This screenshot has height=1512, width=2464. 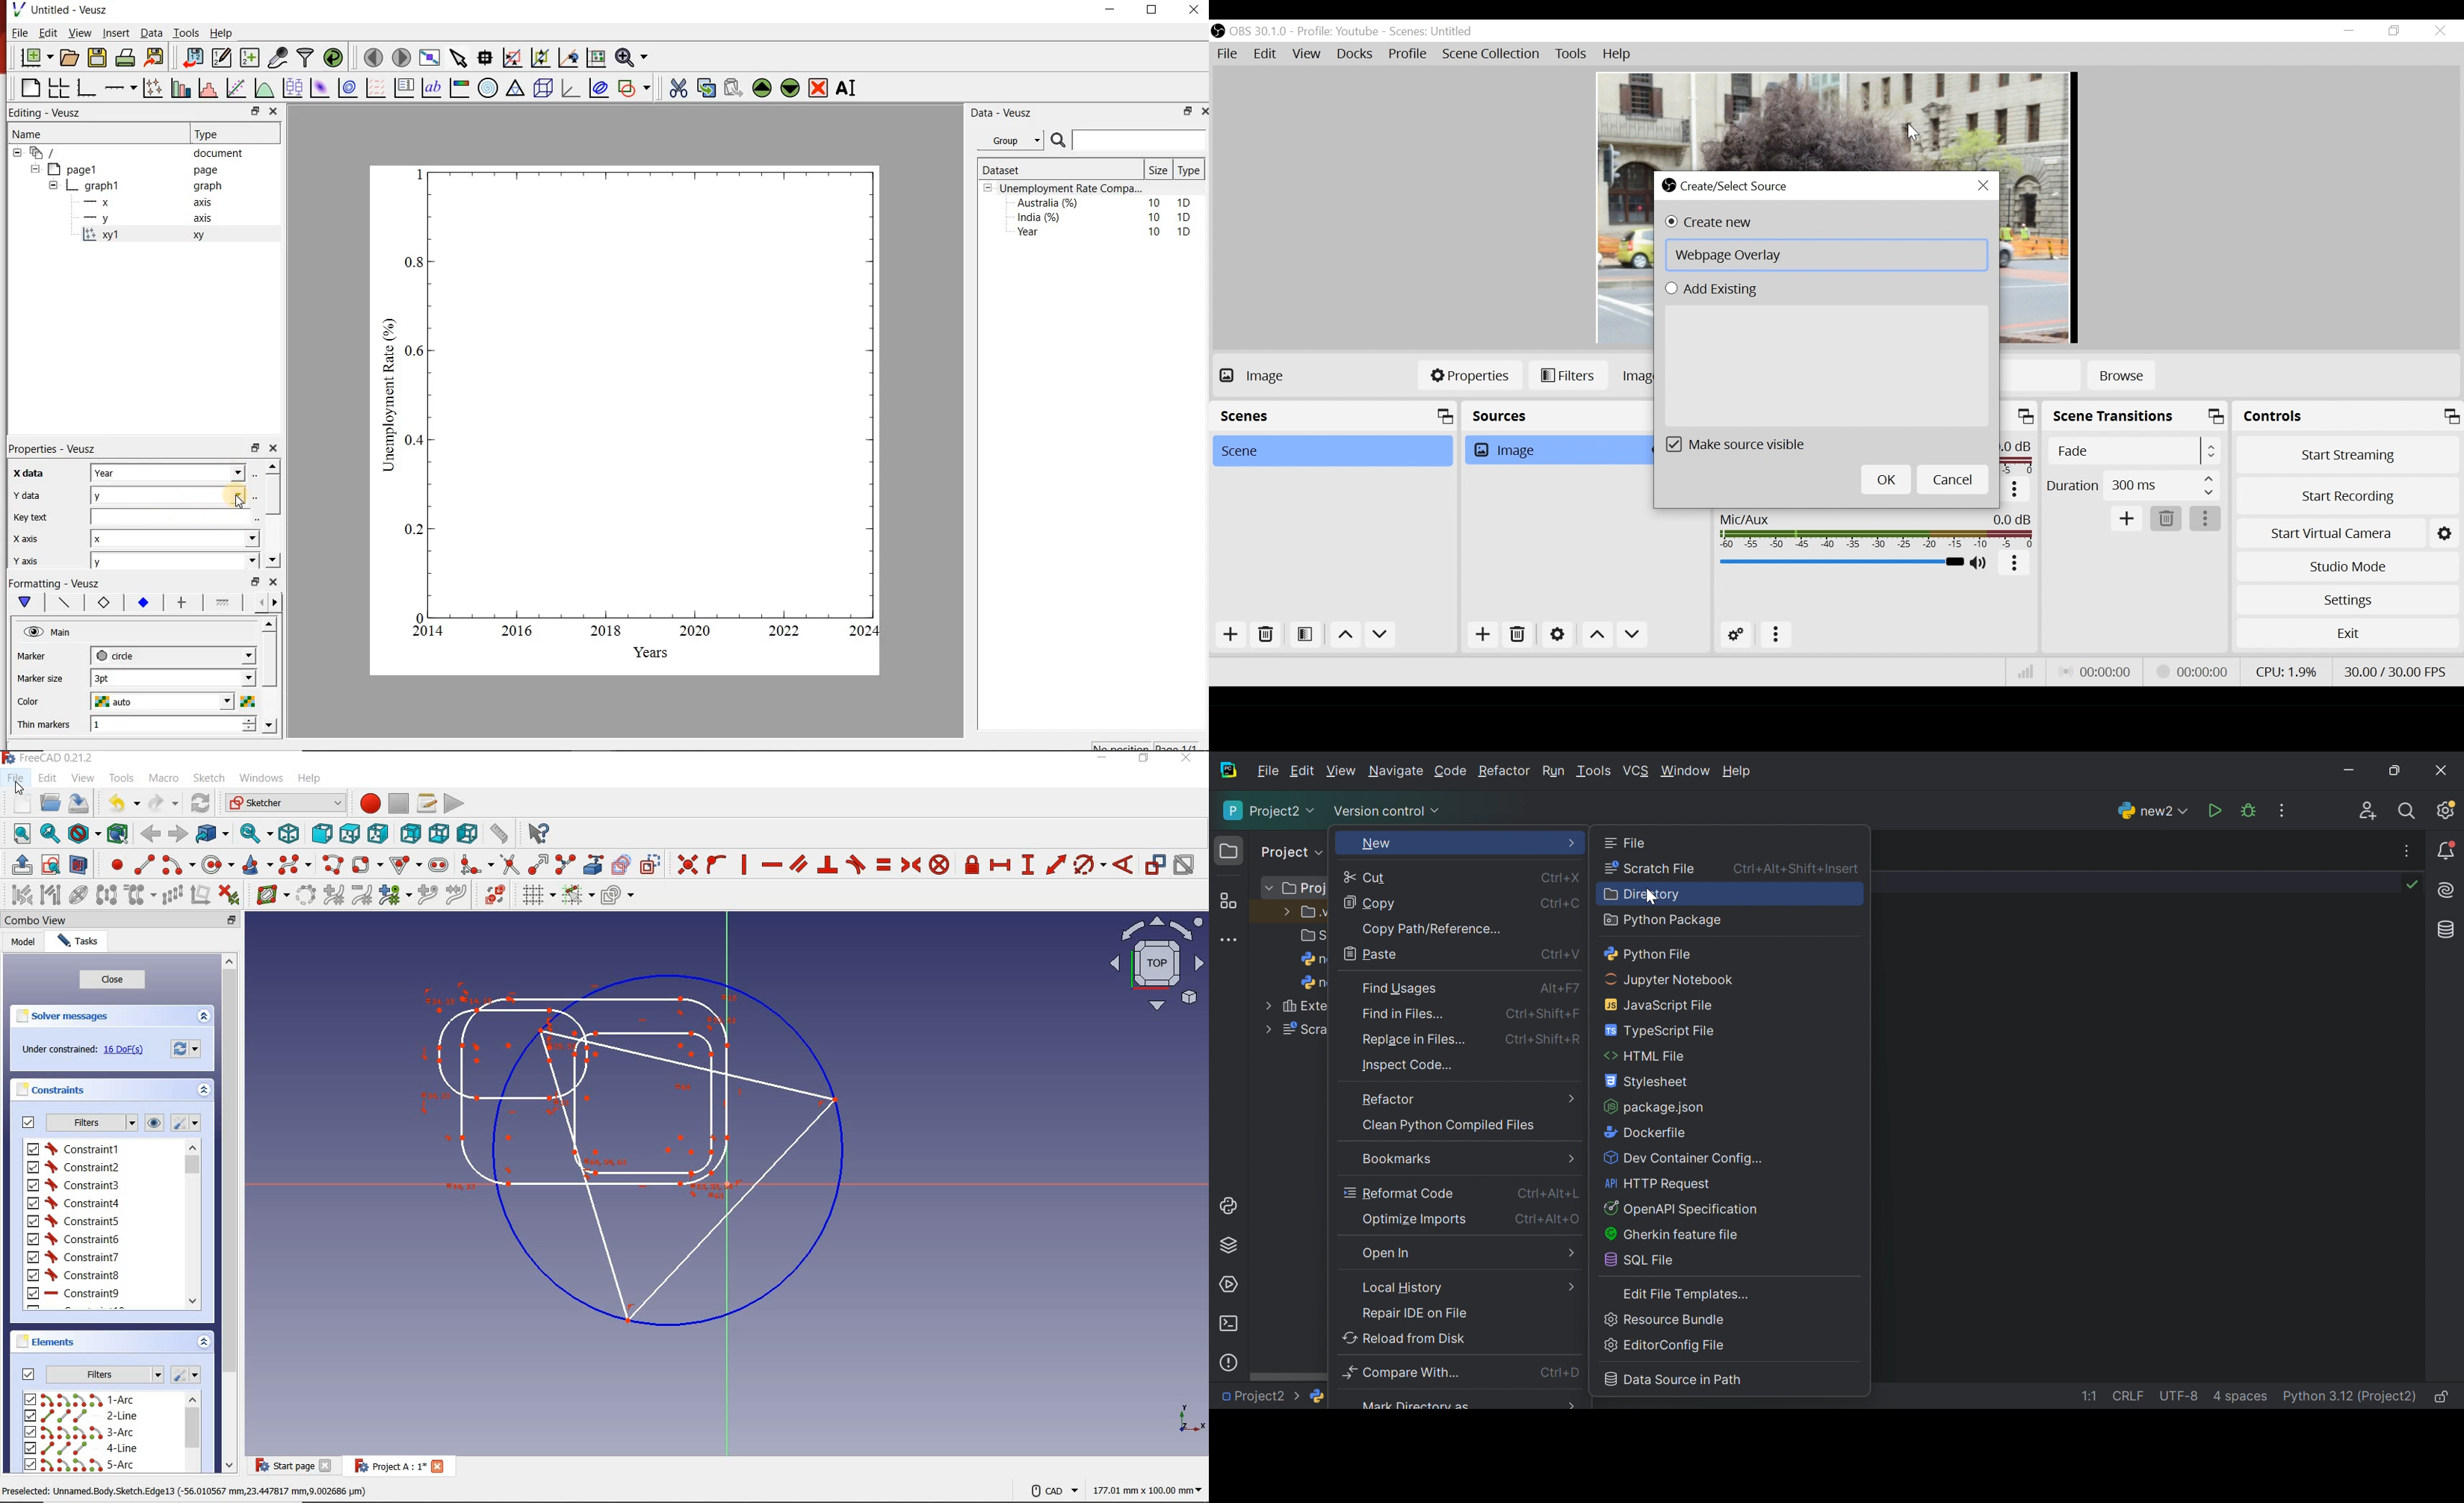 What do you see at coordinates (1556, 450) in the screenshot?
I see `Image` at bounding box center [1556, 450].